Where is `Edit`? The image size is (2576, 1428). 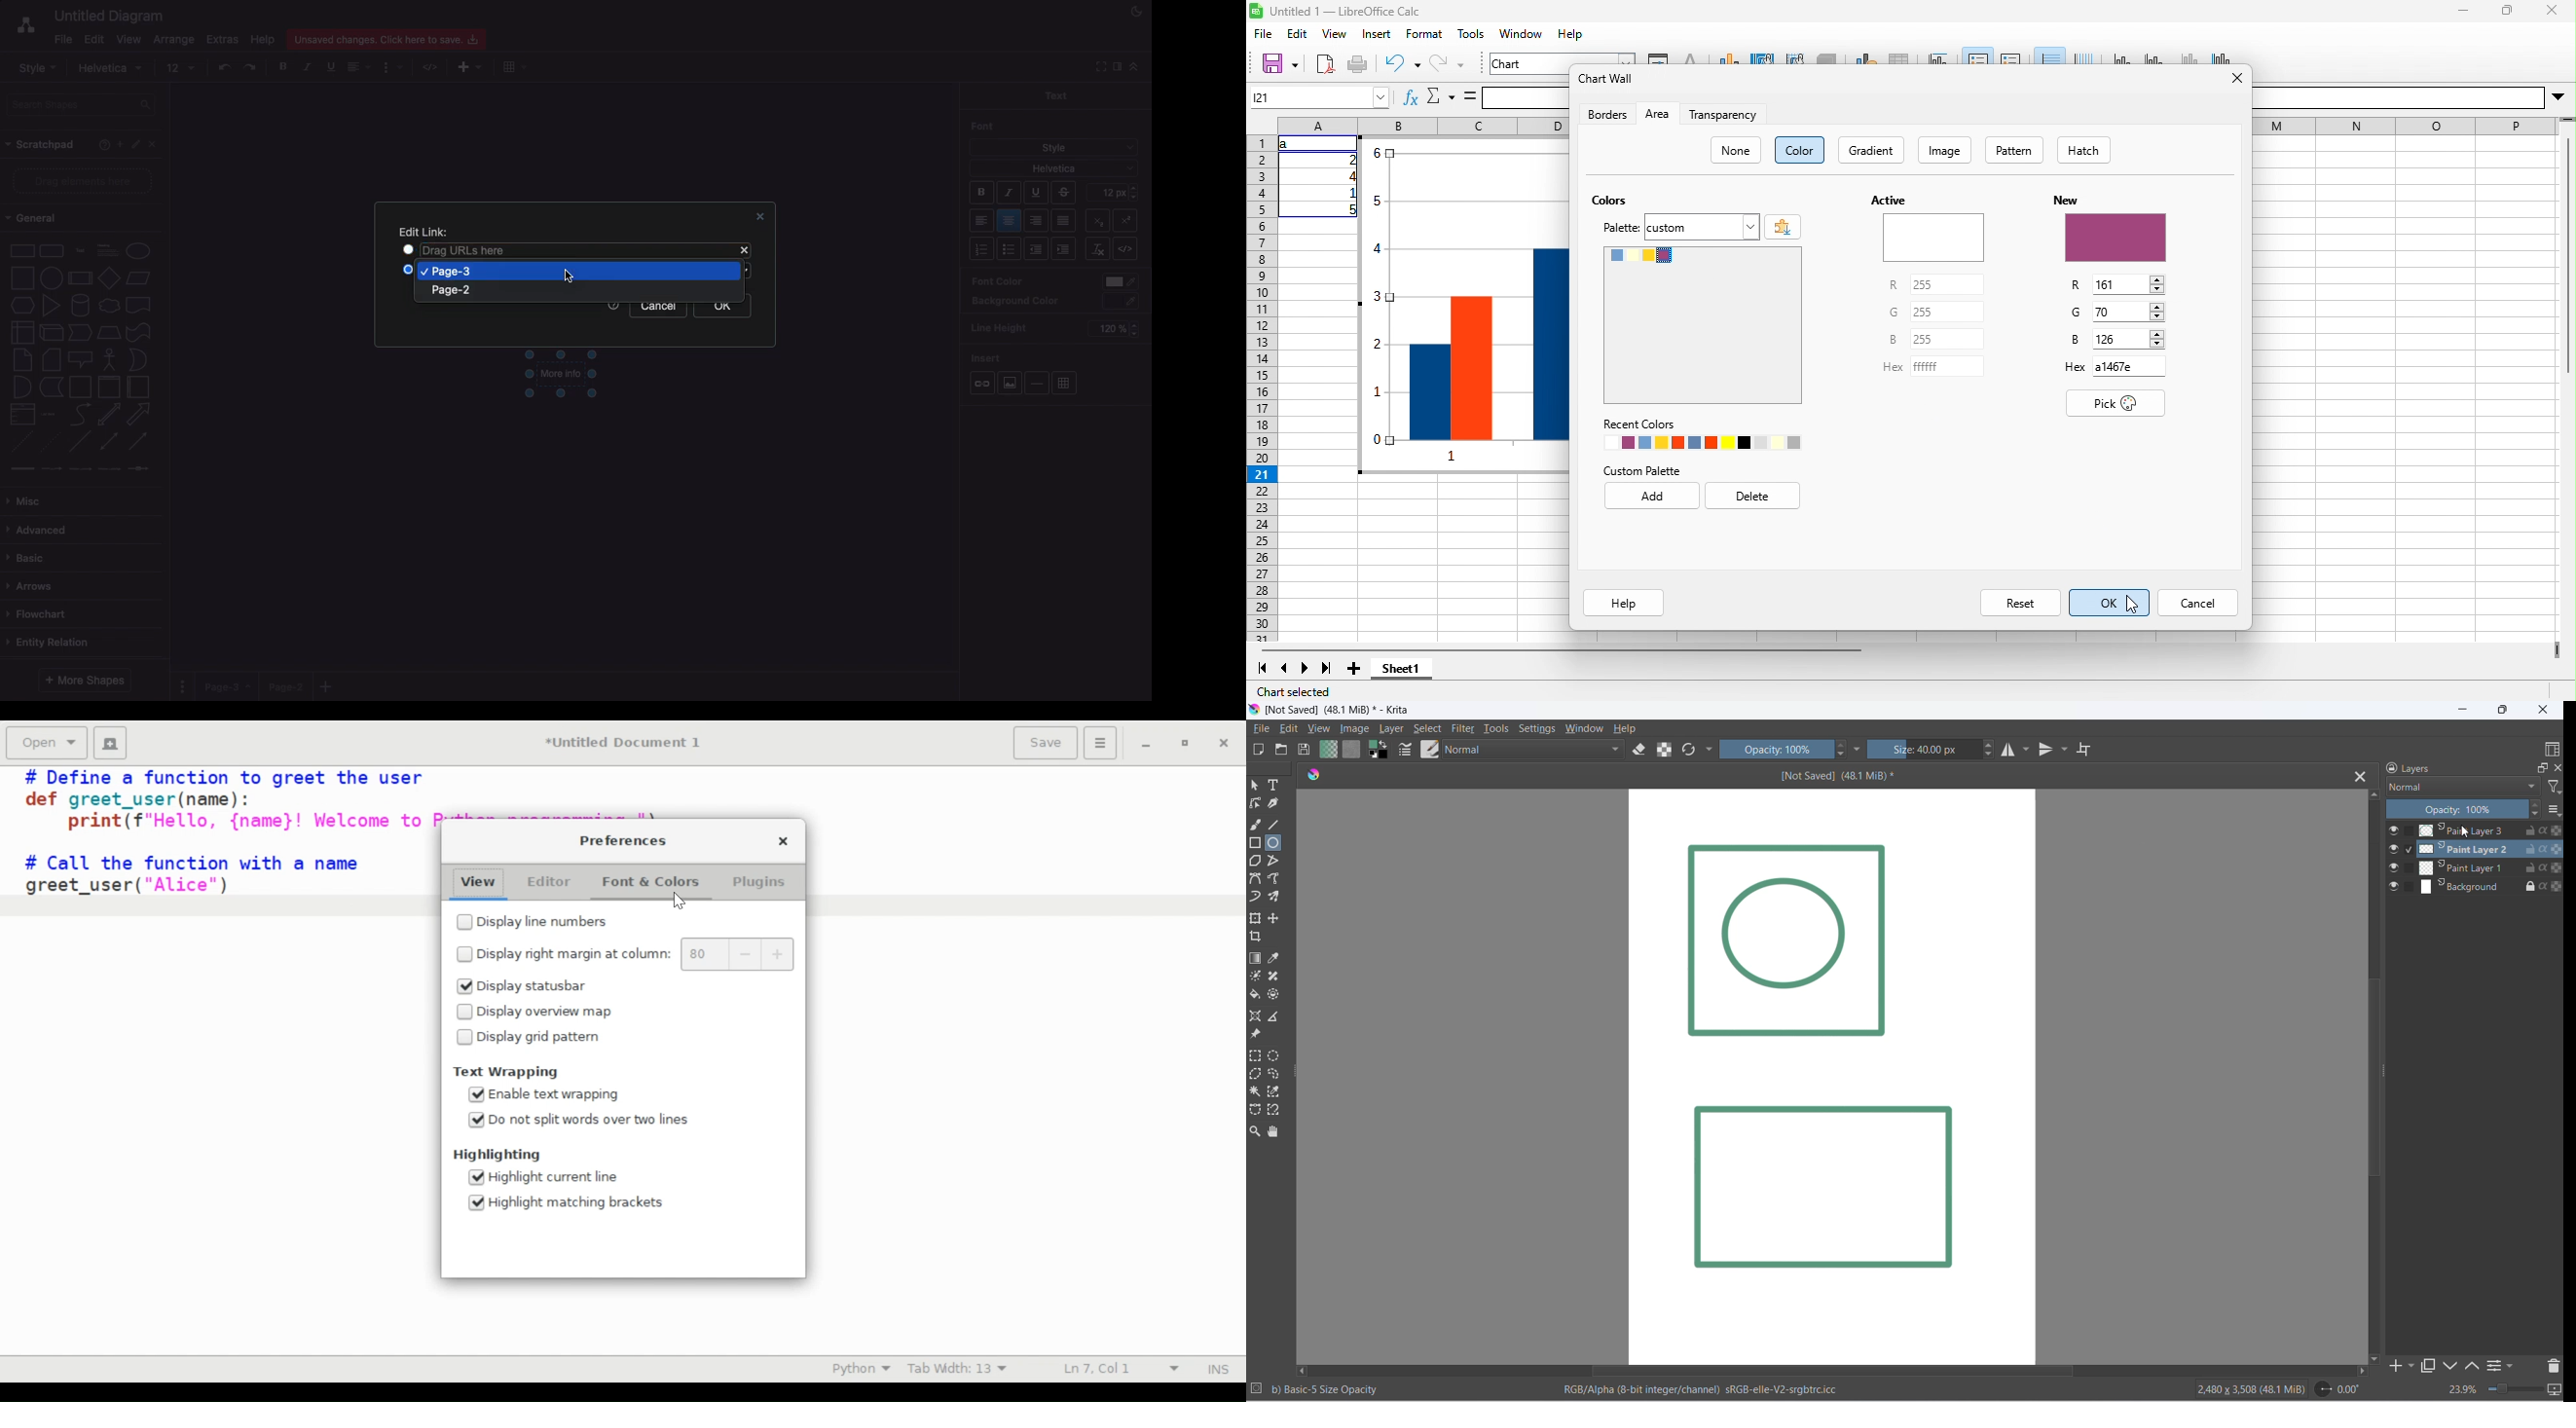 Edit is located at coordinates (137, 145).